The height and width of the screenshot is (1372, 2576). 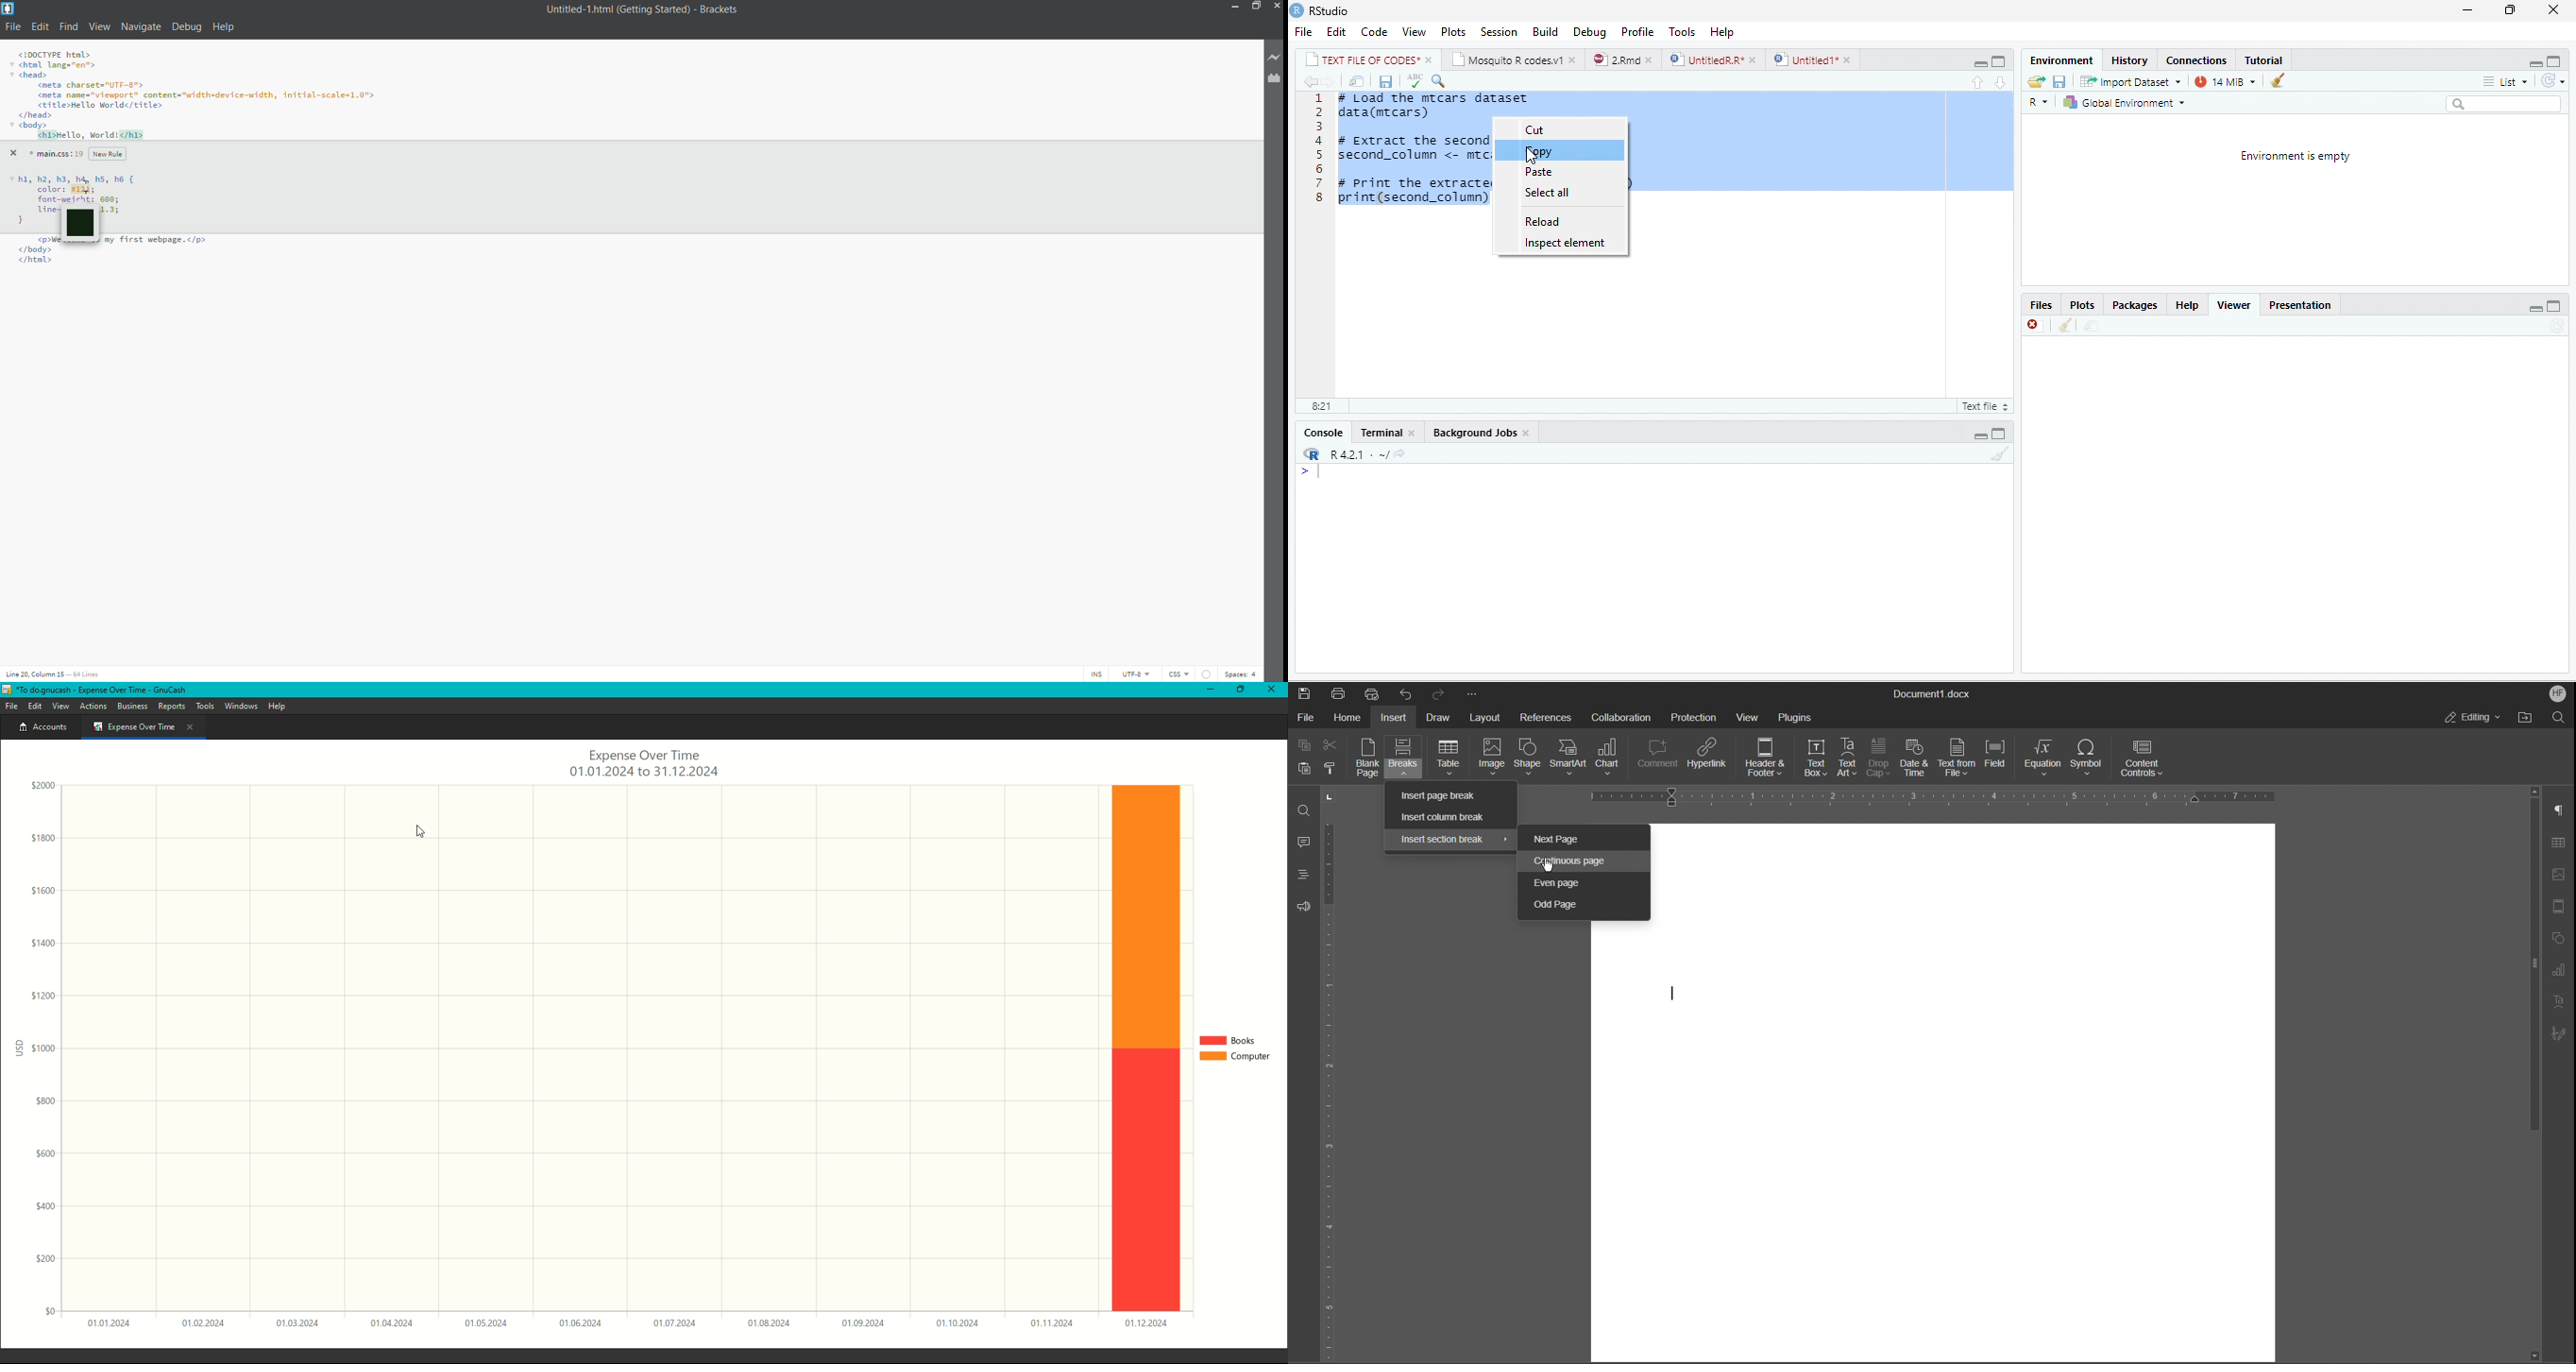 I want to click on Packages, so click(x=2137, y=306).